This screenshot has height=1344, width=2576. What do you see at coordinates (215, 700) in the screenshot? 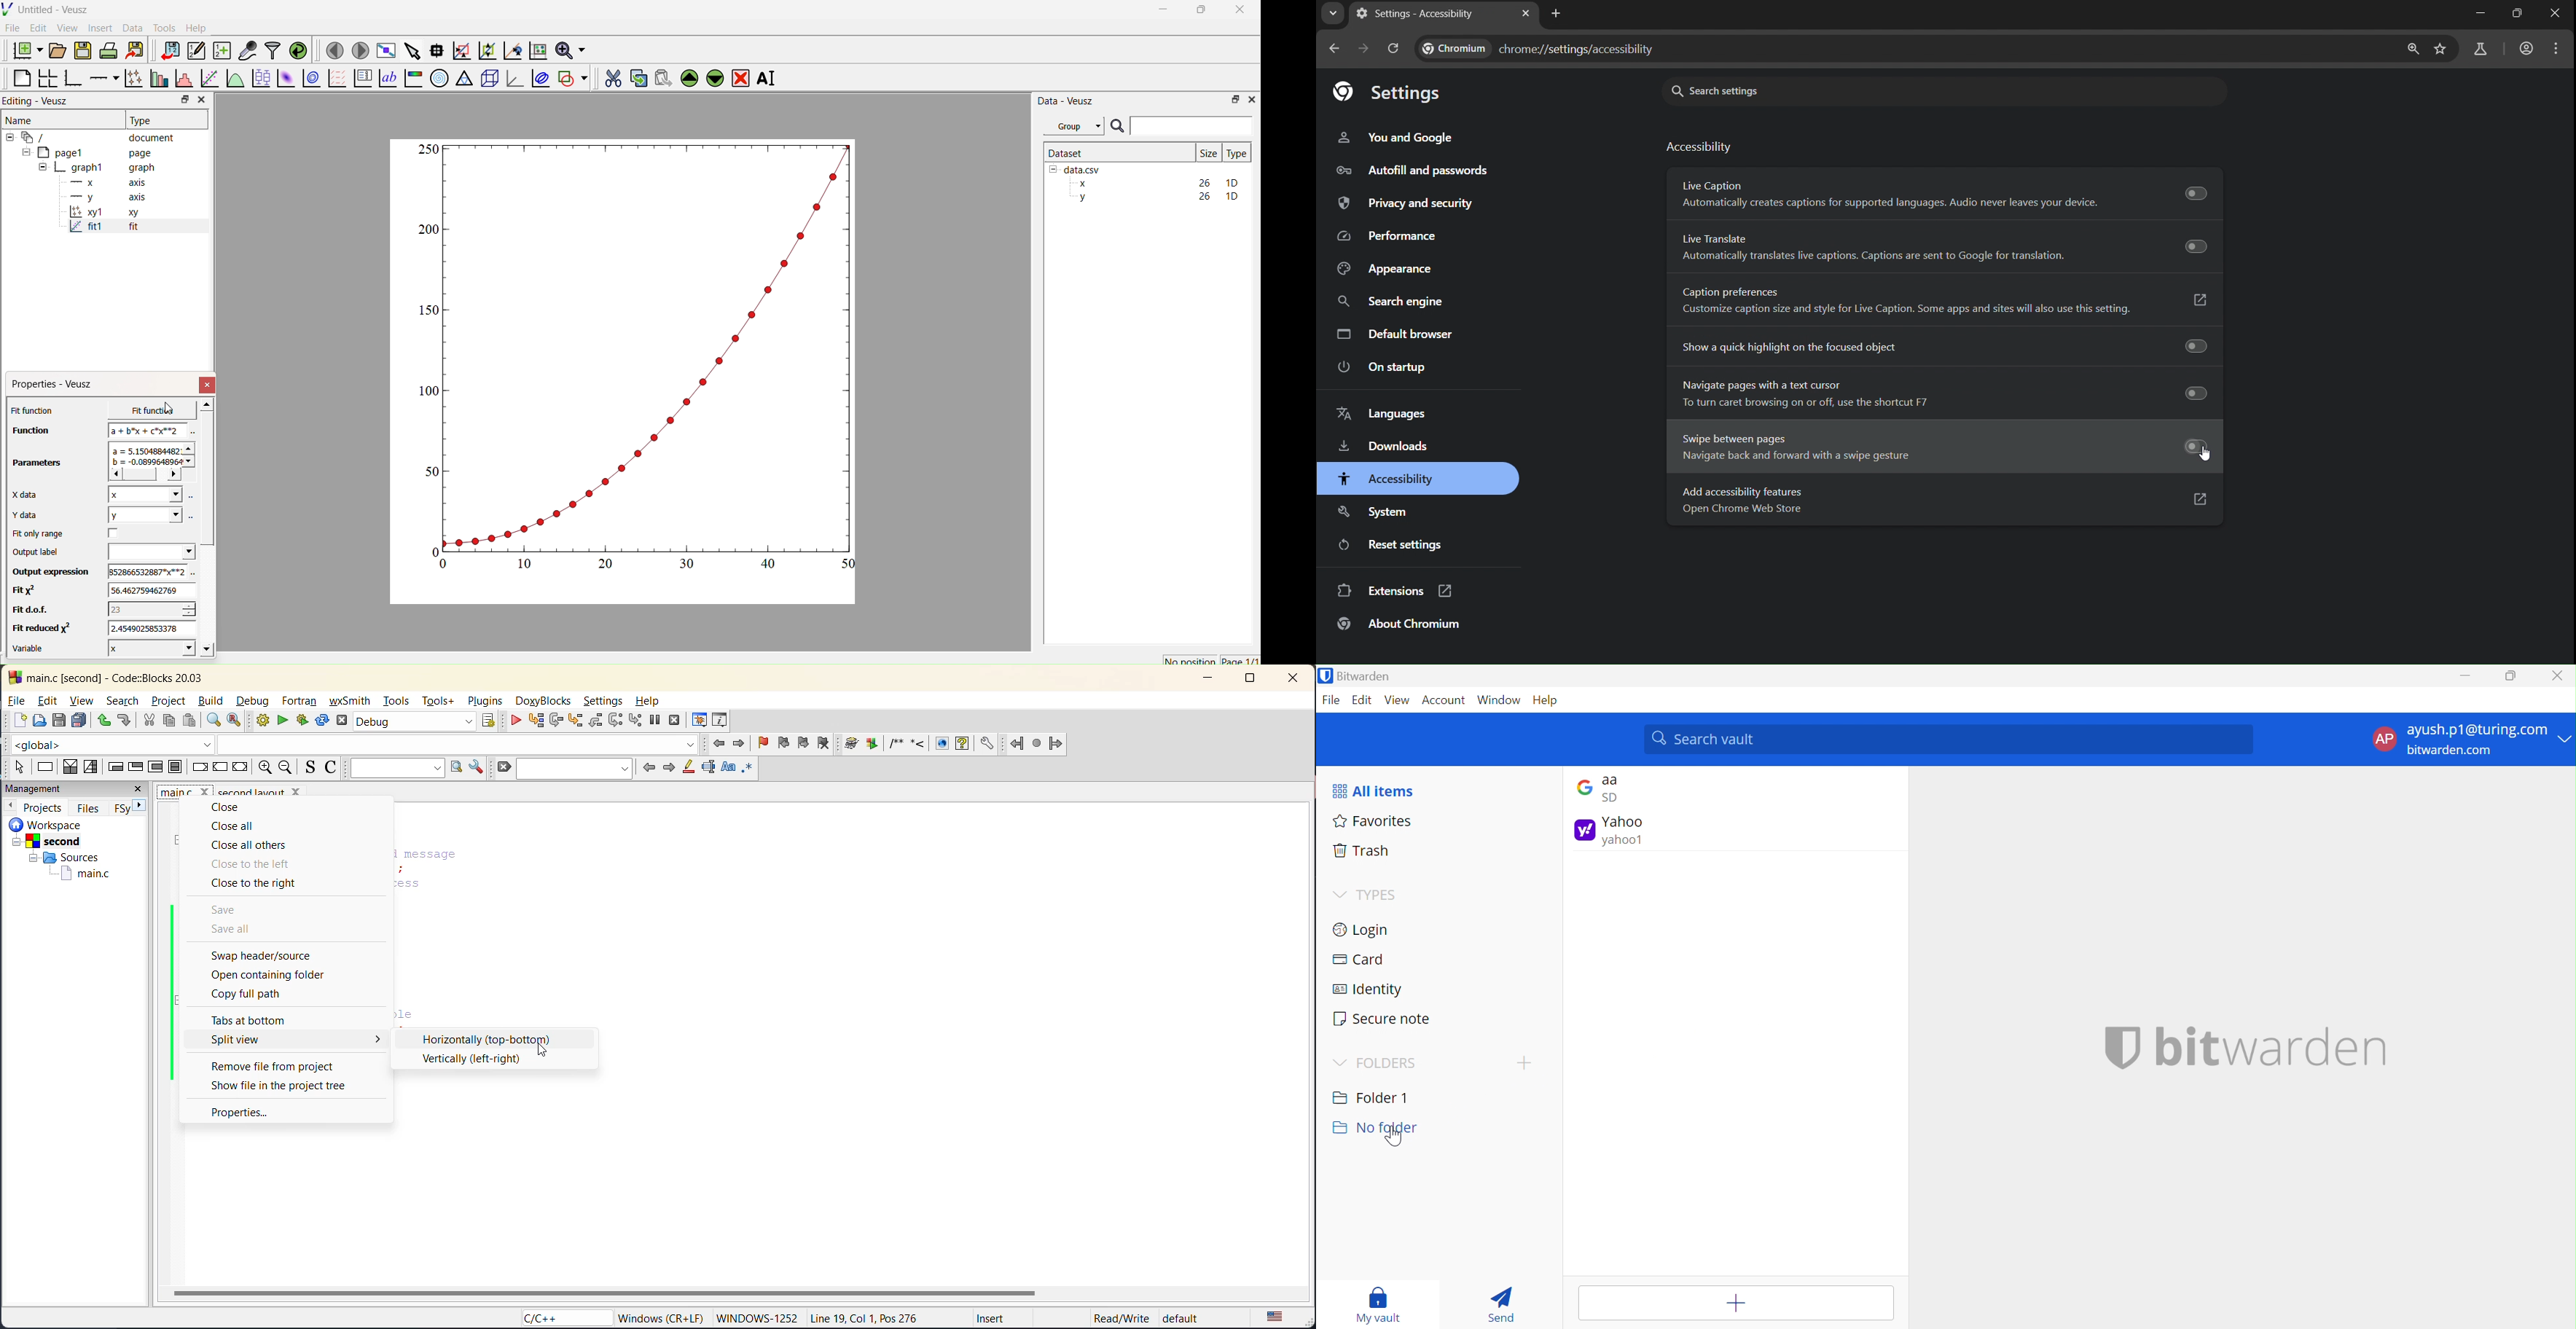
I see `build` at bounding box center [215, 700].